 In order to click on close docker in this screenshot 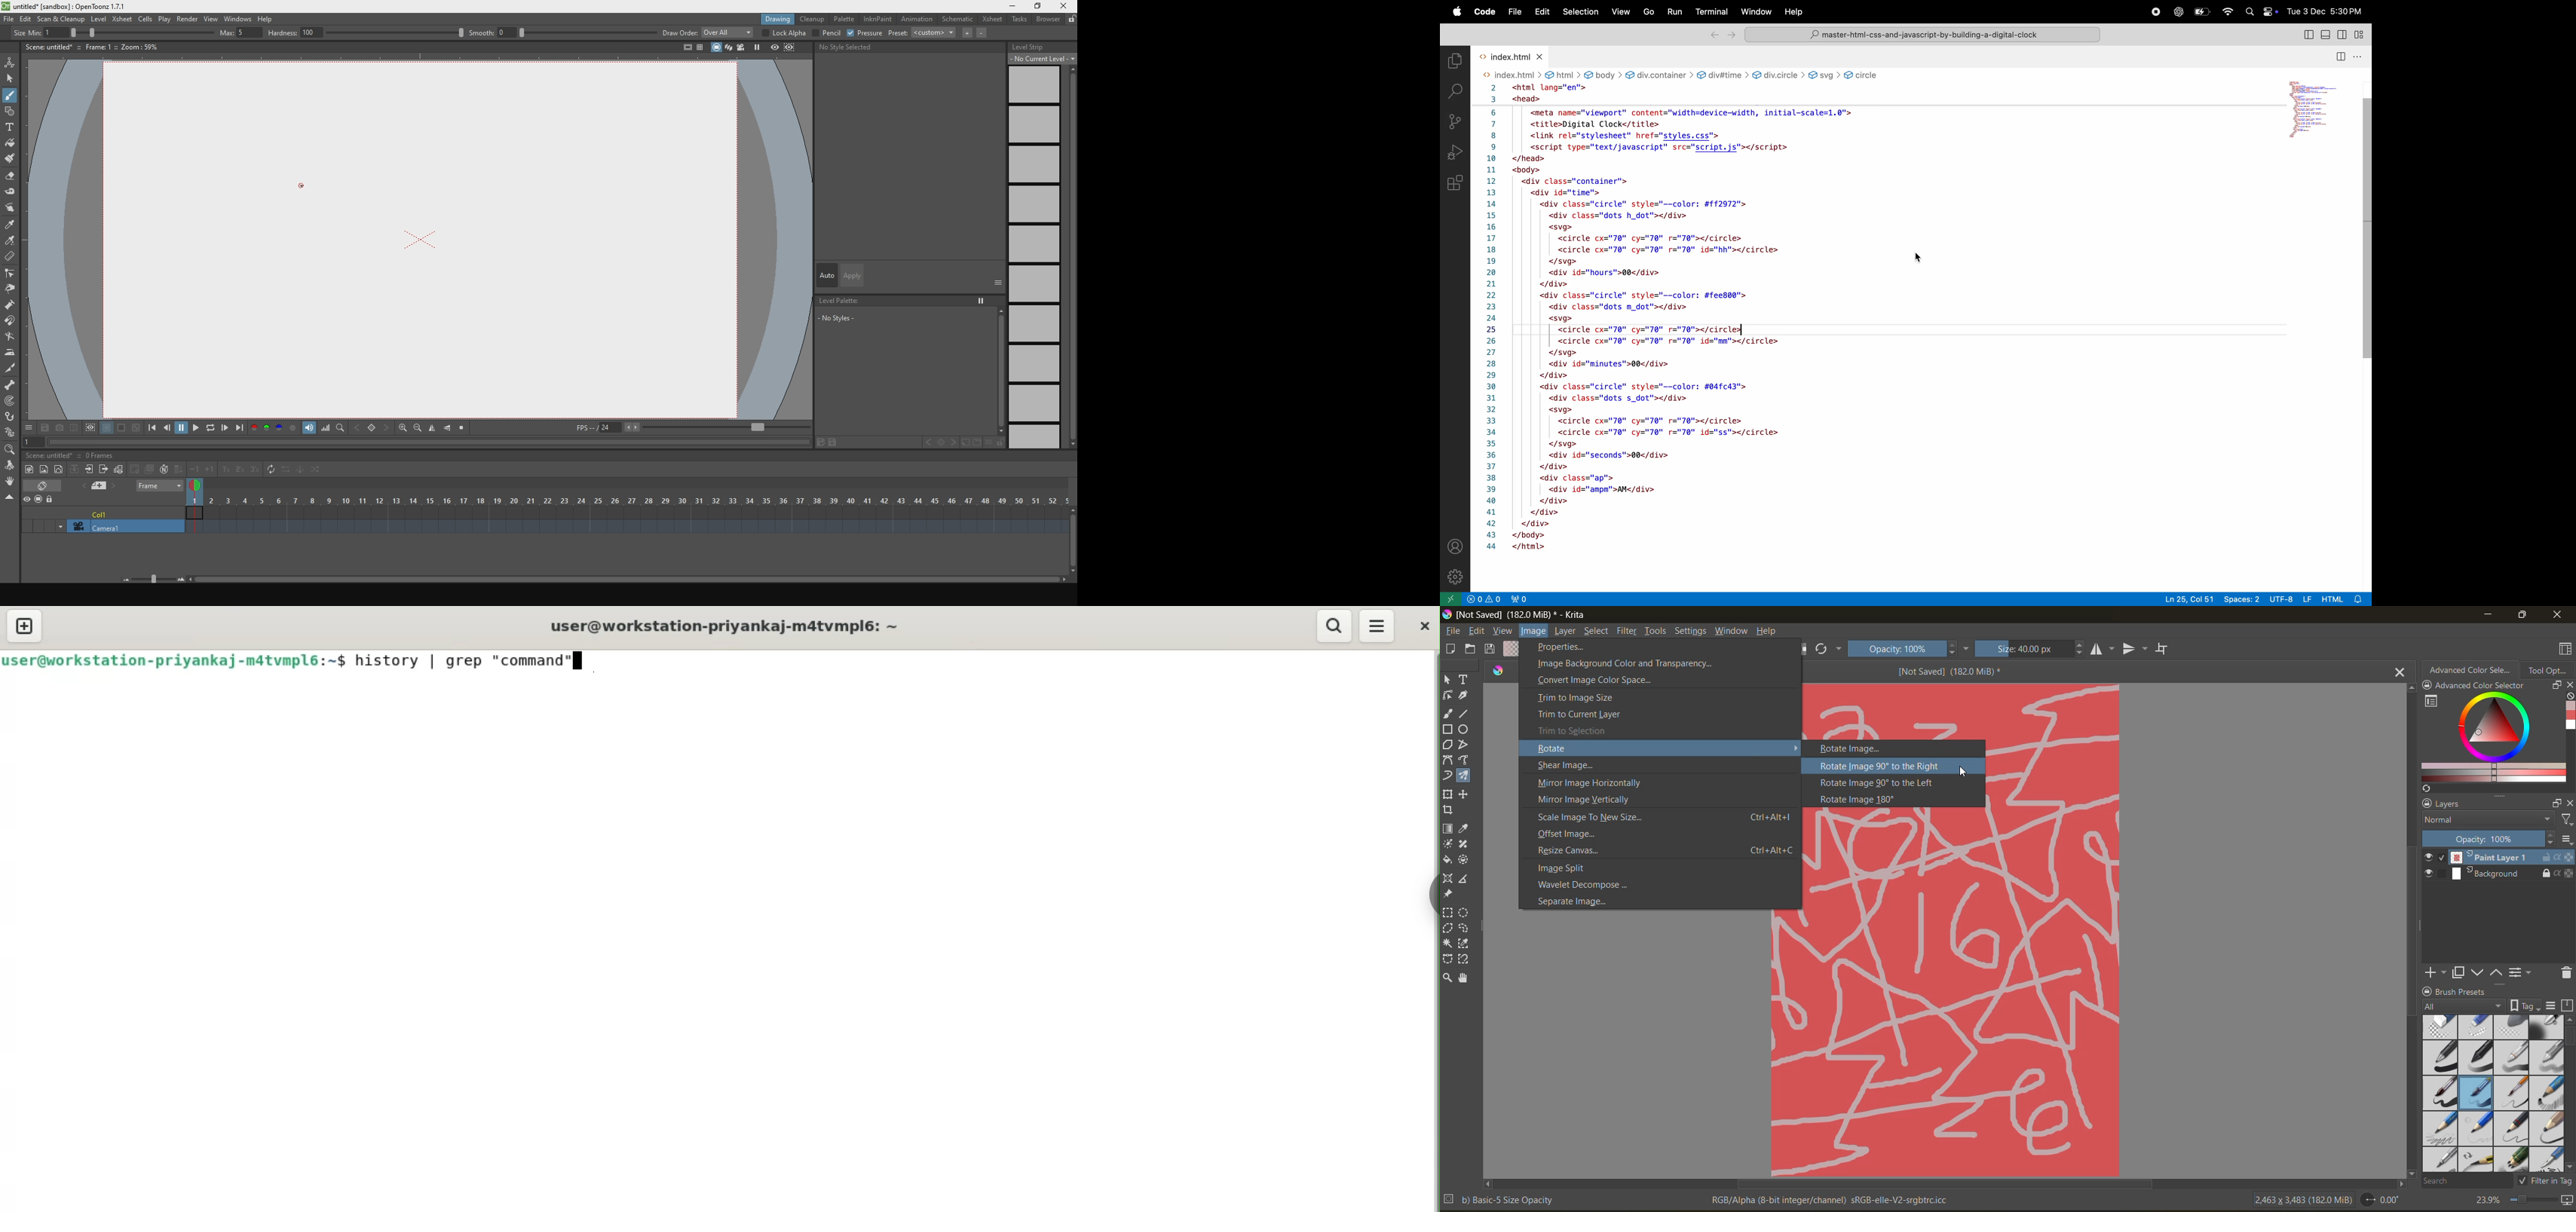, I will do `click(2569, 804)`.